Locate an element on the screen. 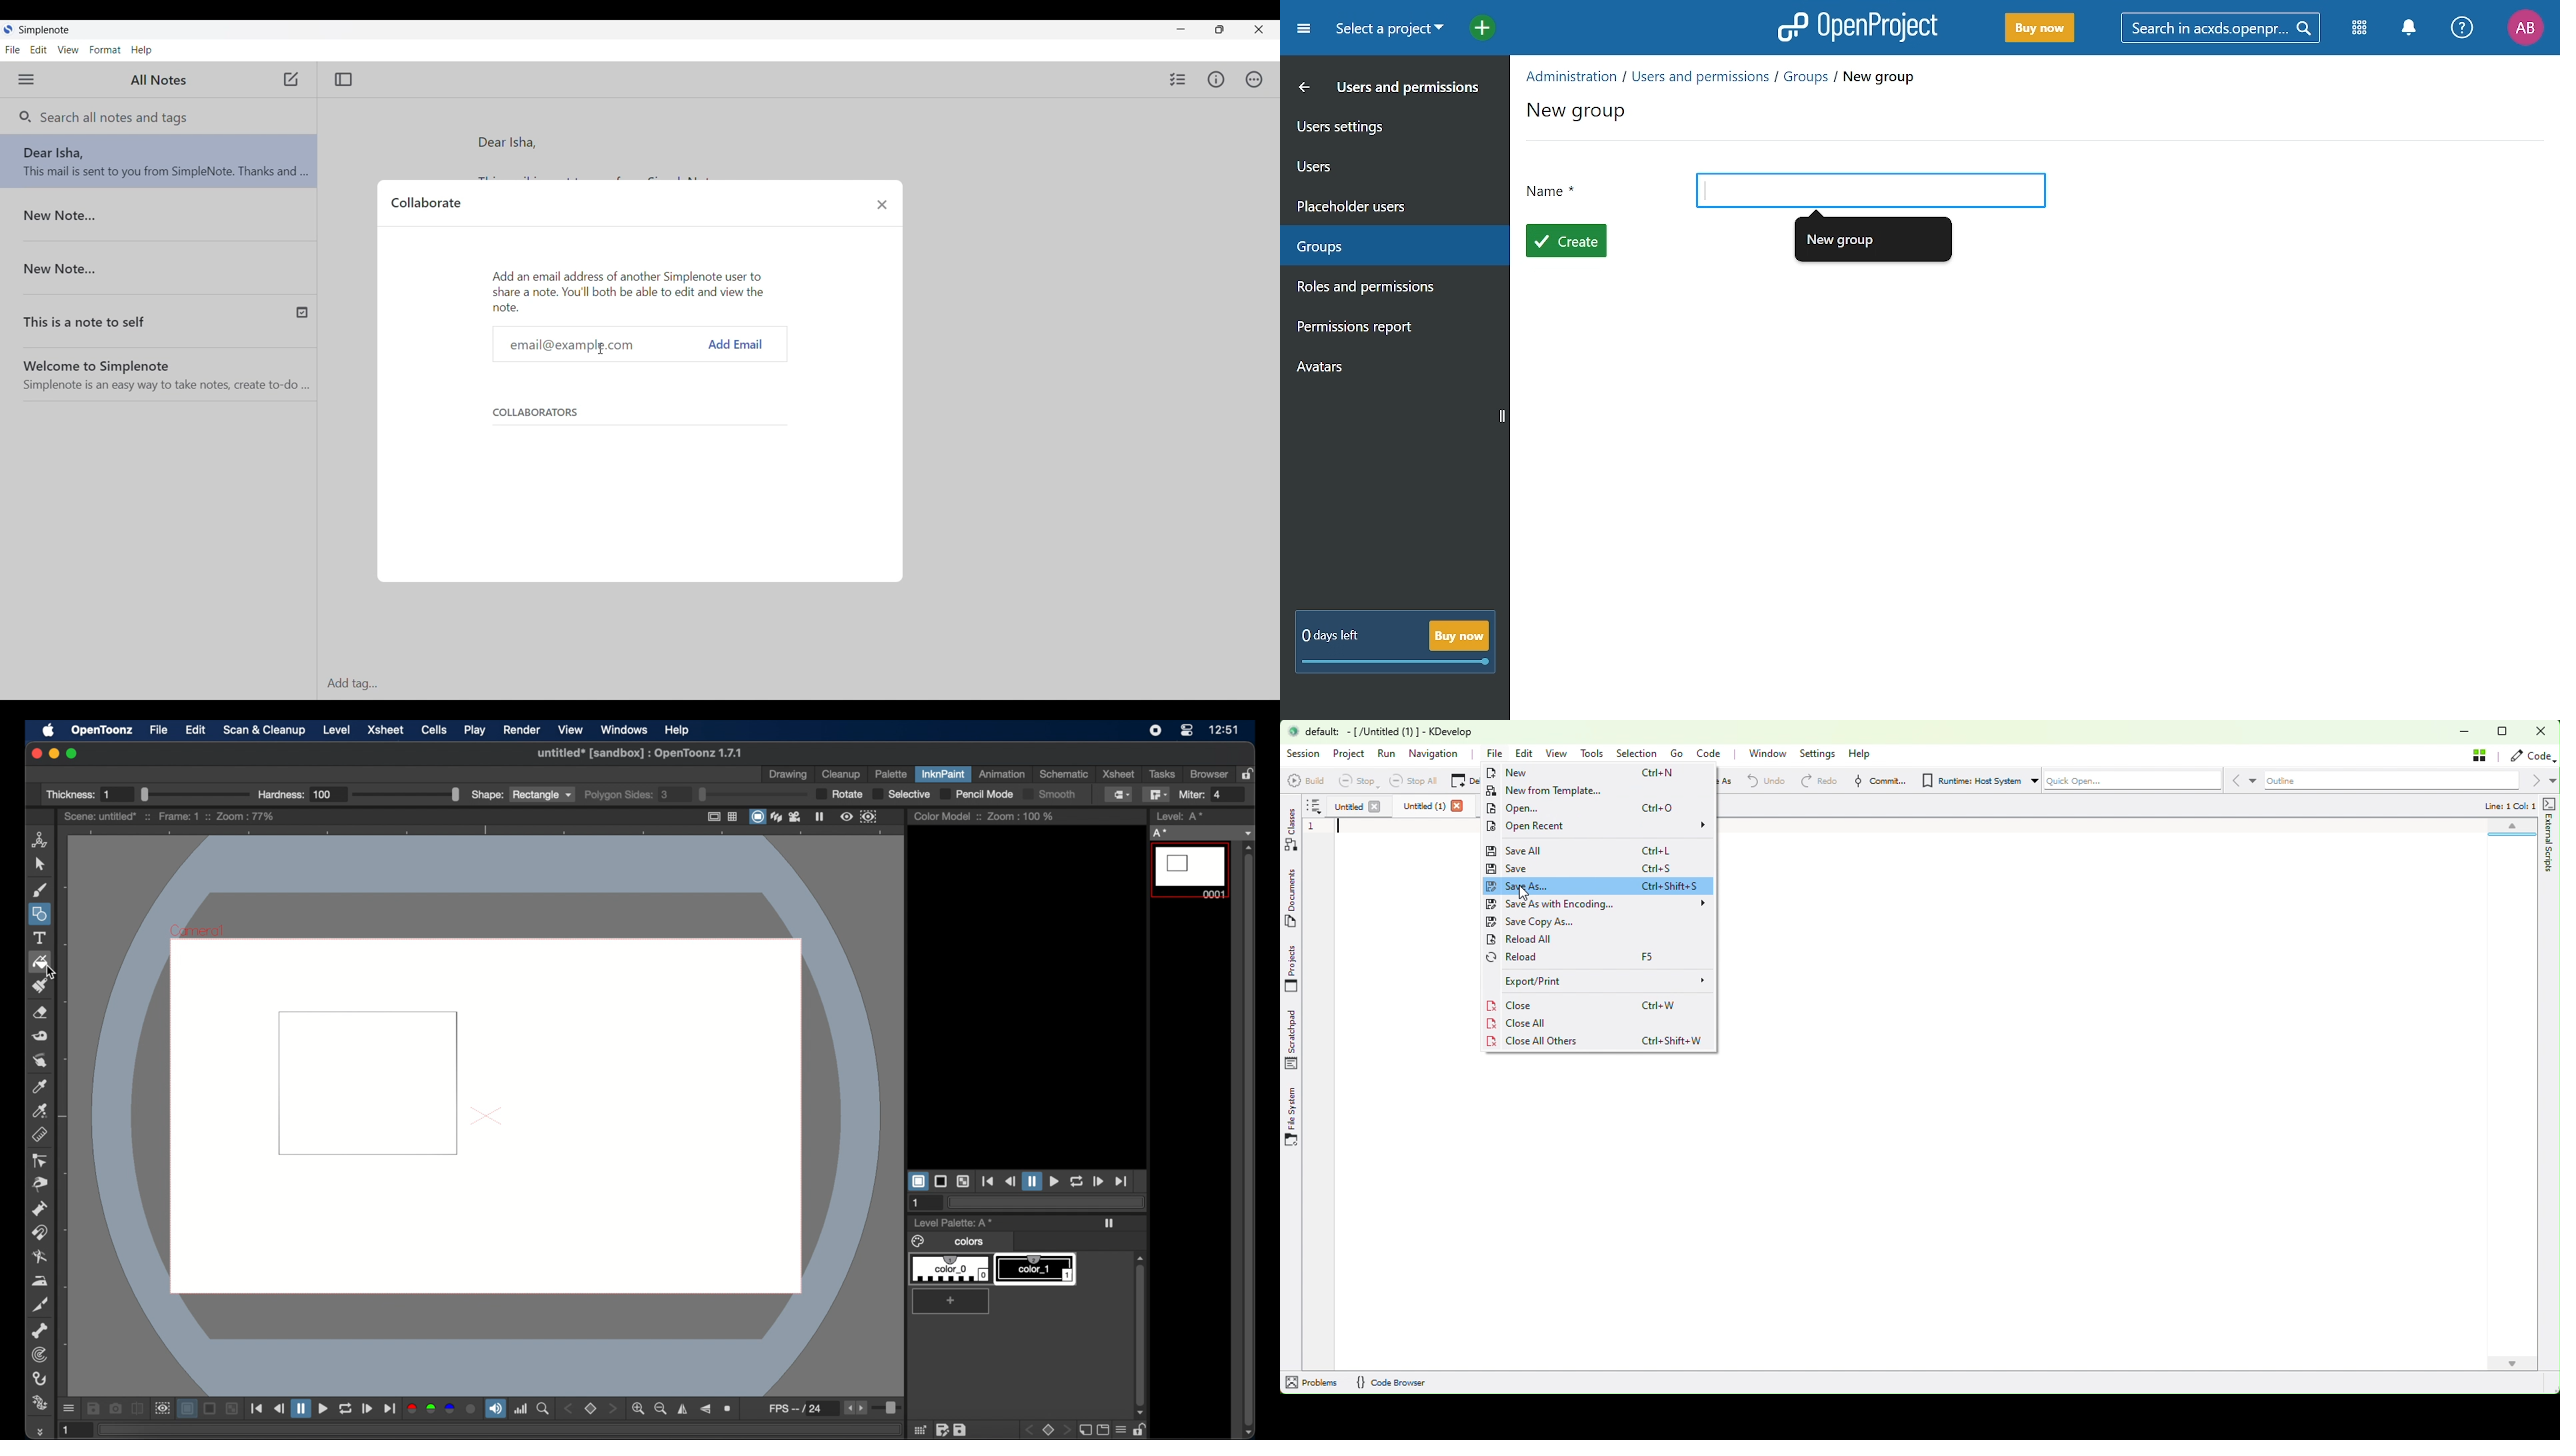  preview is located at coordinates (847, 817).